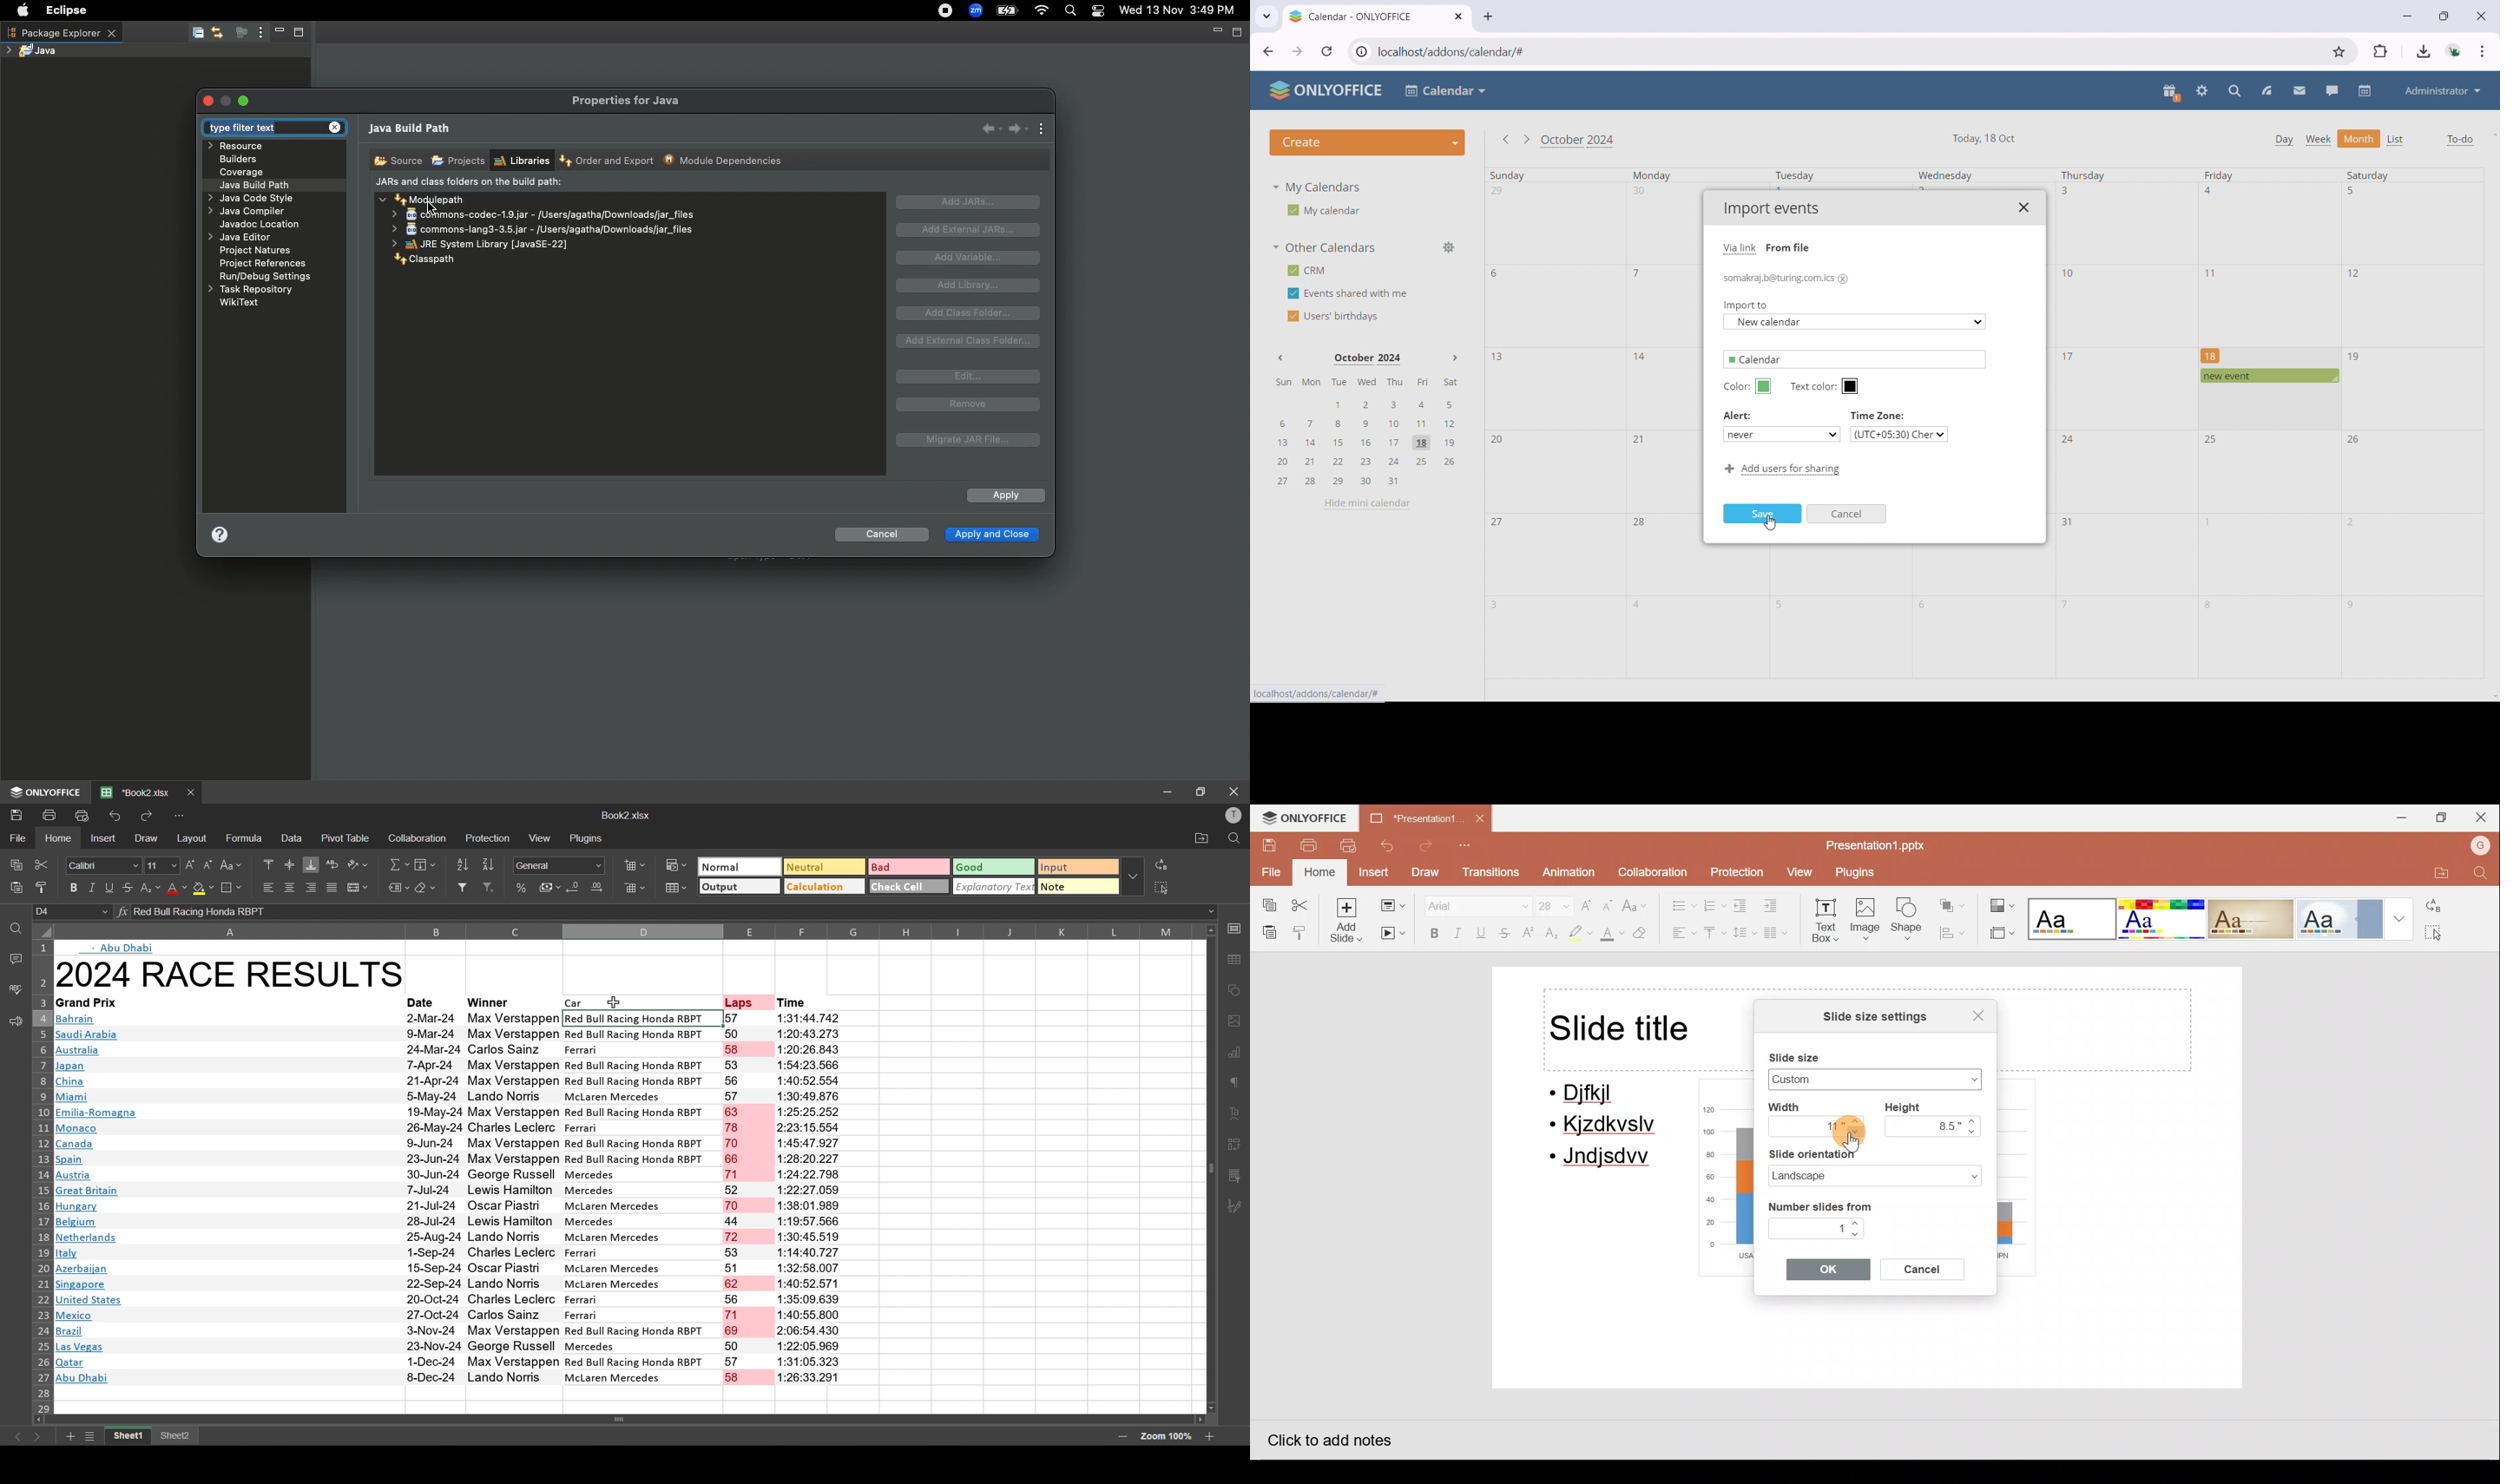  What do you see at coordinates (2480, 873) in the screenshot?
I see `Find` at bounding box center [2480, 873].